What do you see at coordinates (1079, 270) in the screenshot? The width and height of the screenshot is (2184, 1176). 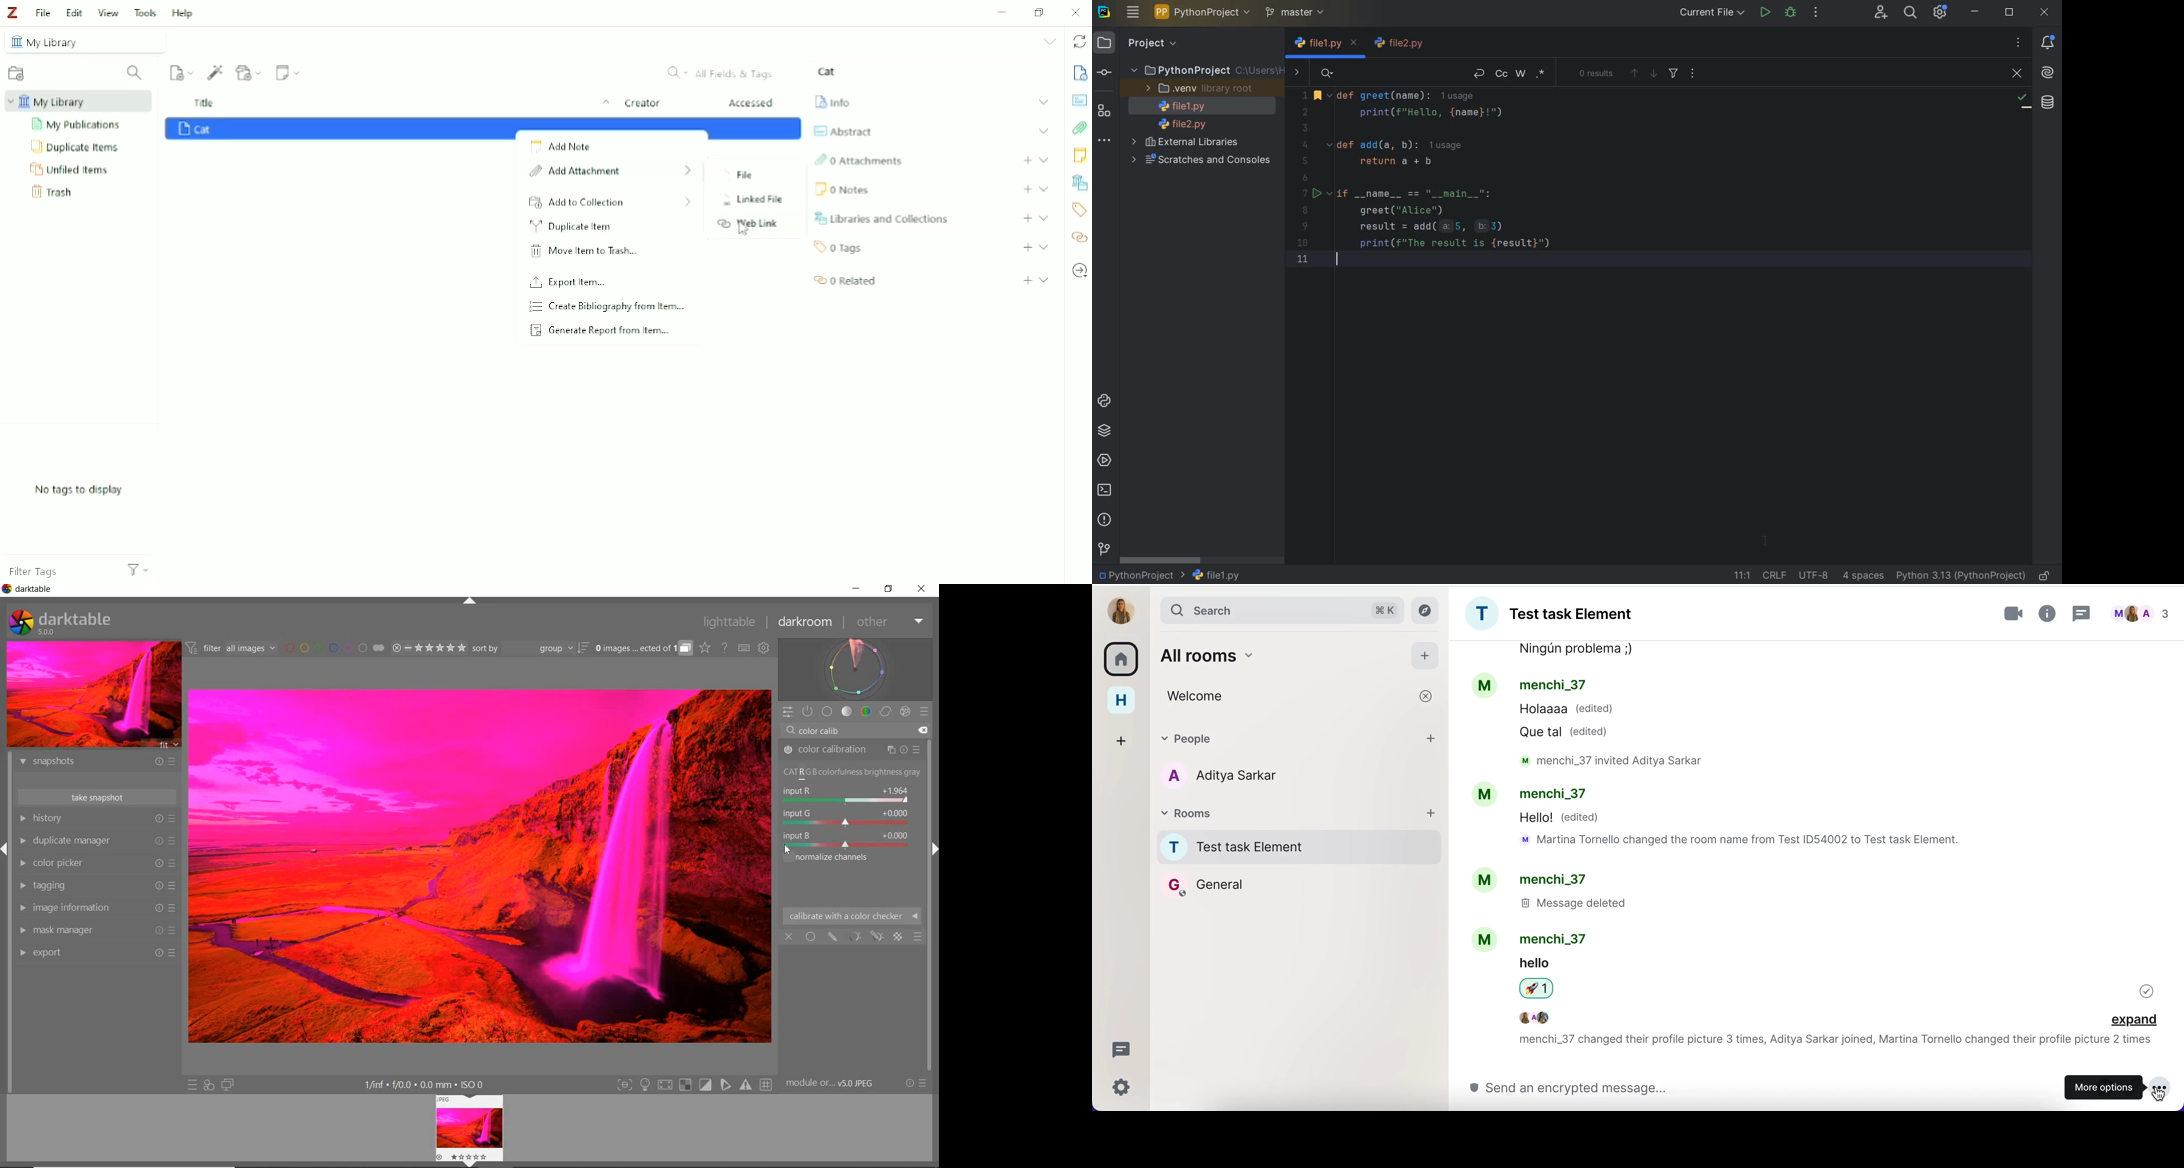 I see `Locate` at bounding box center [1079, 270].